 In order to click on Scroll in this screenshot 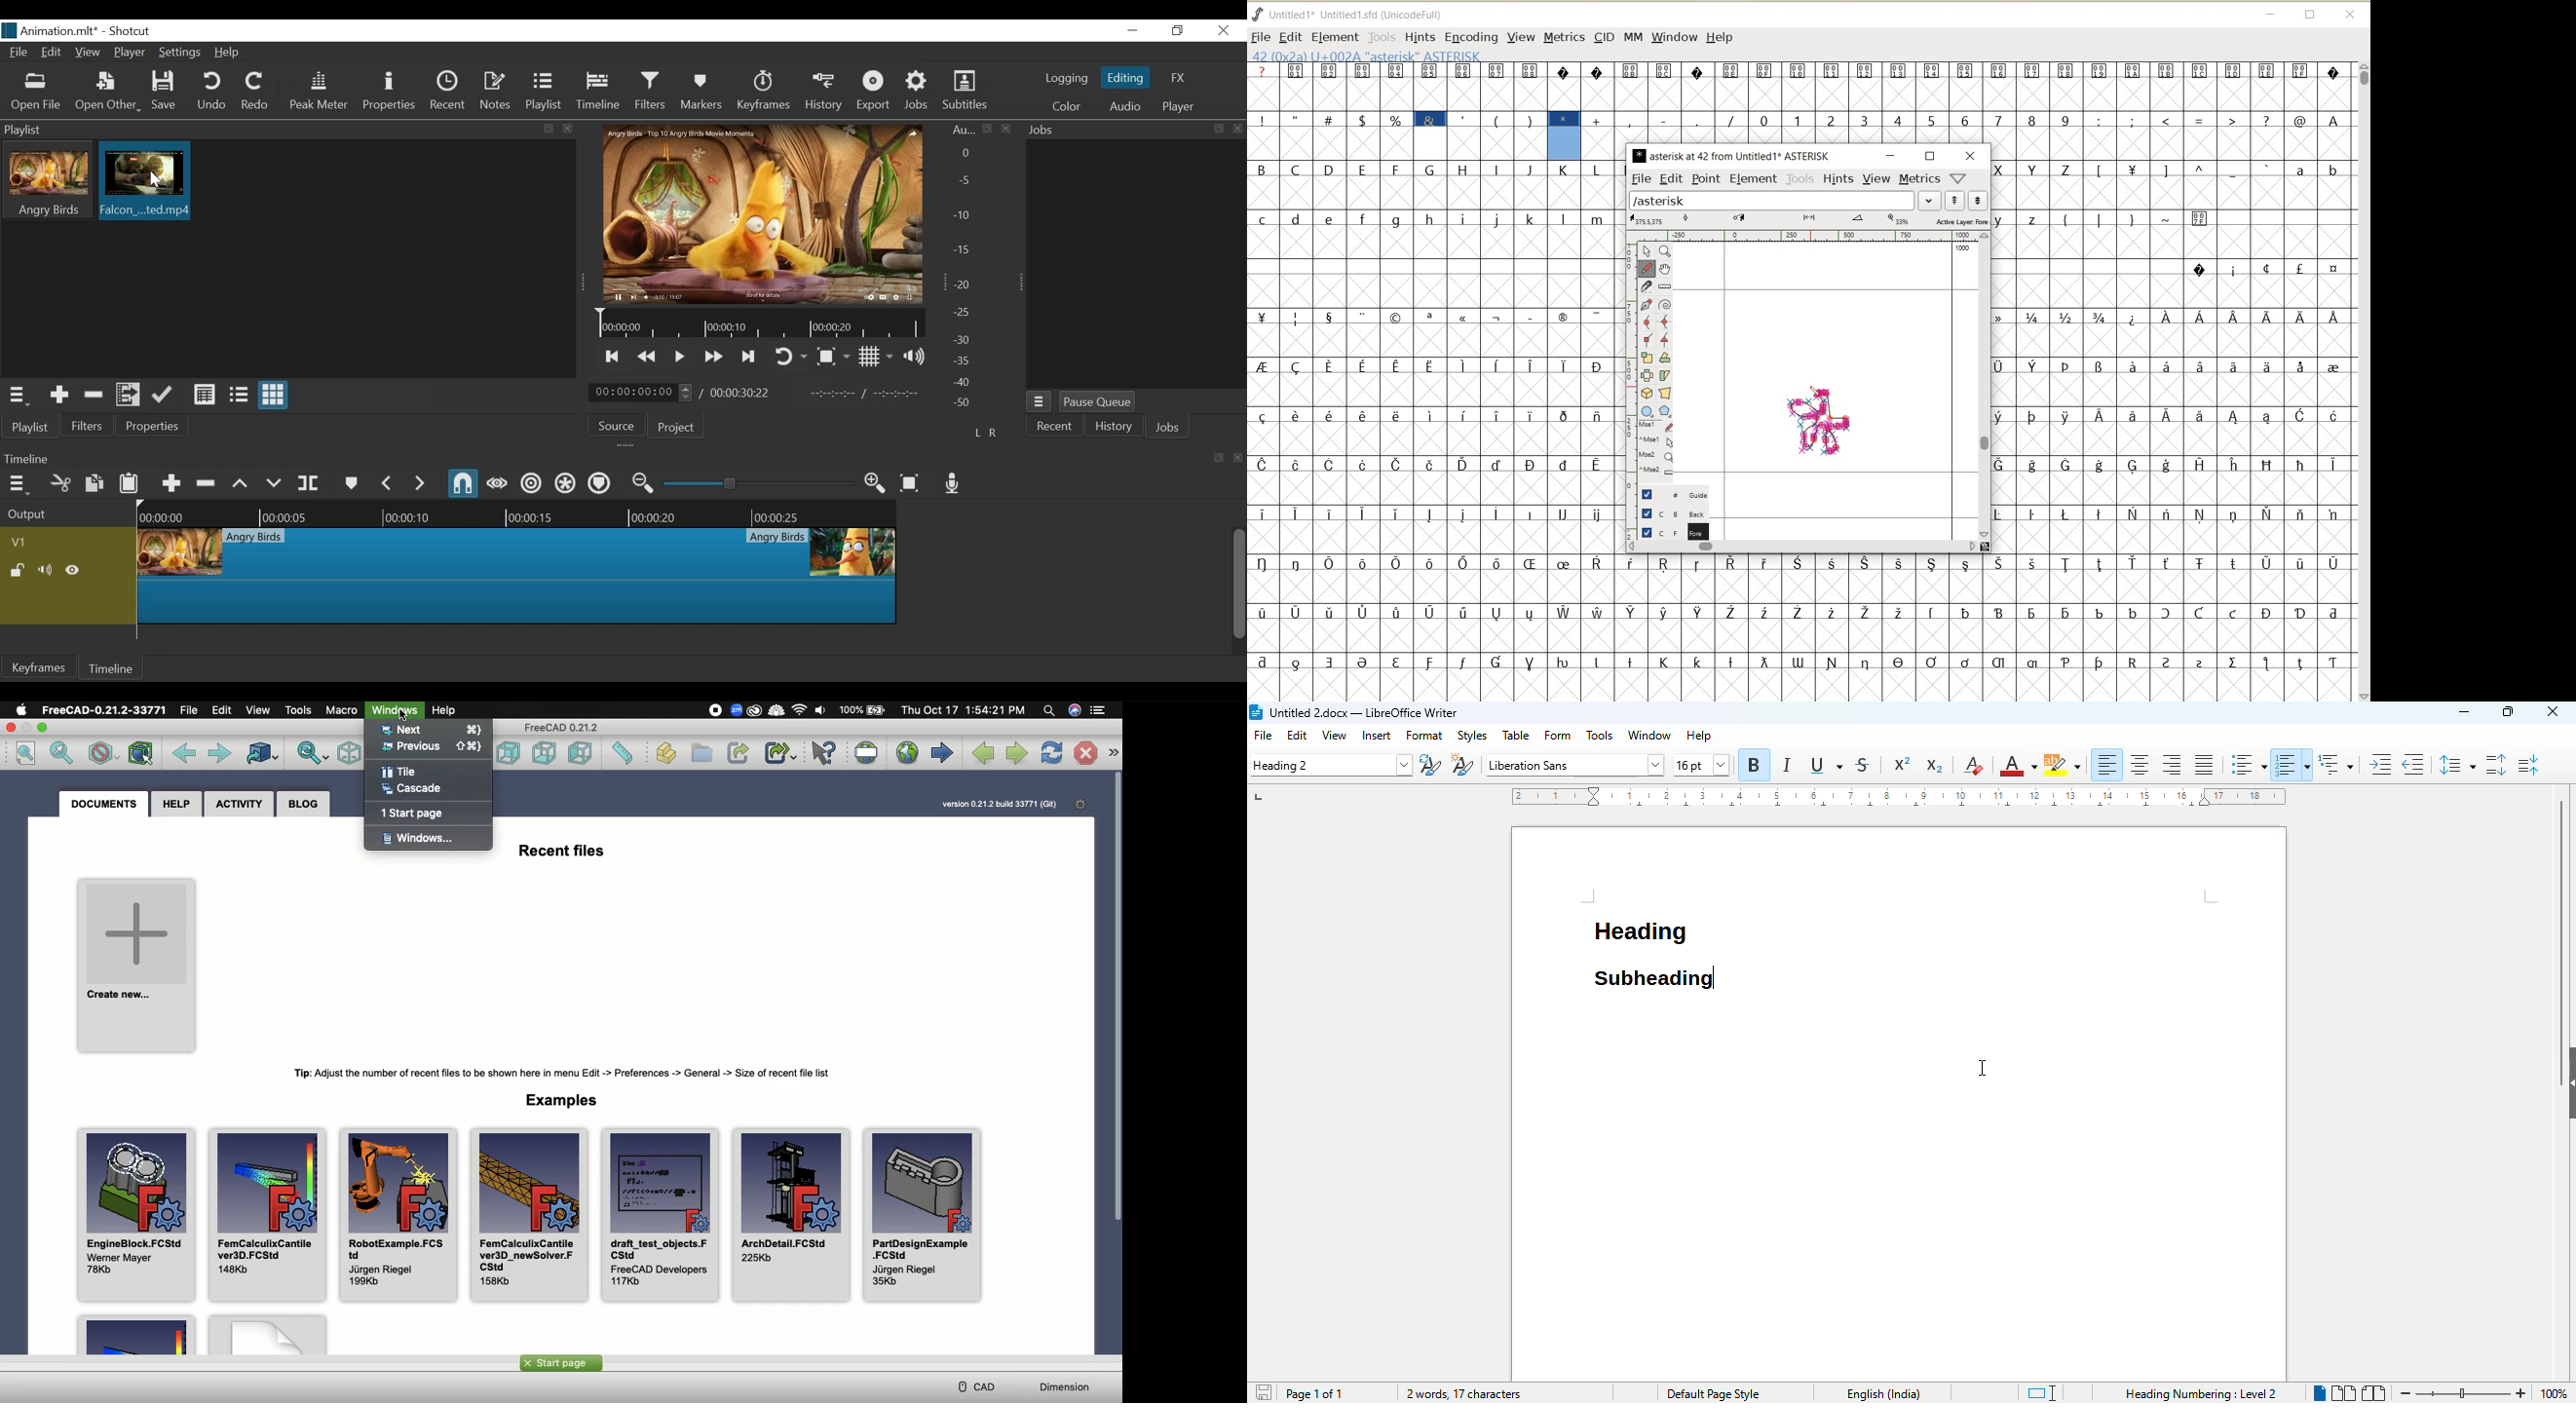, I will do `click(1115, 998)`.